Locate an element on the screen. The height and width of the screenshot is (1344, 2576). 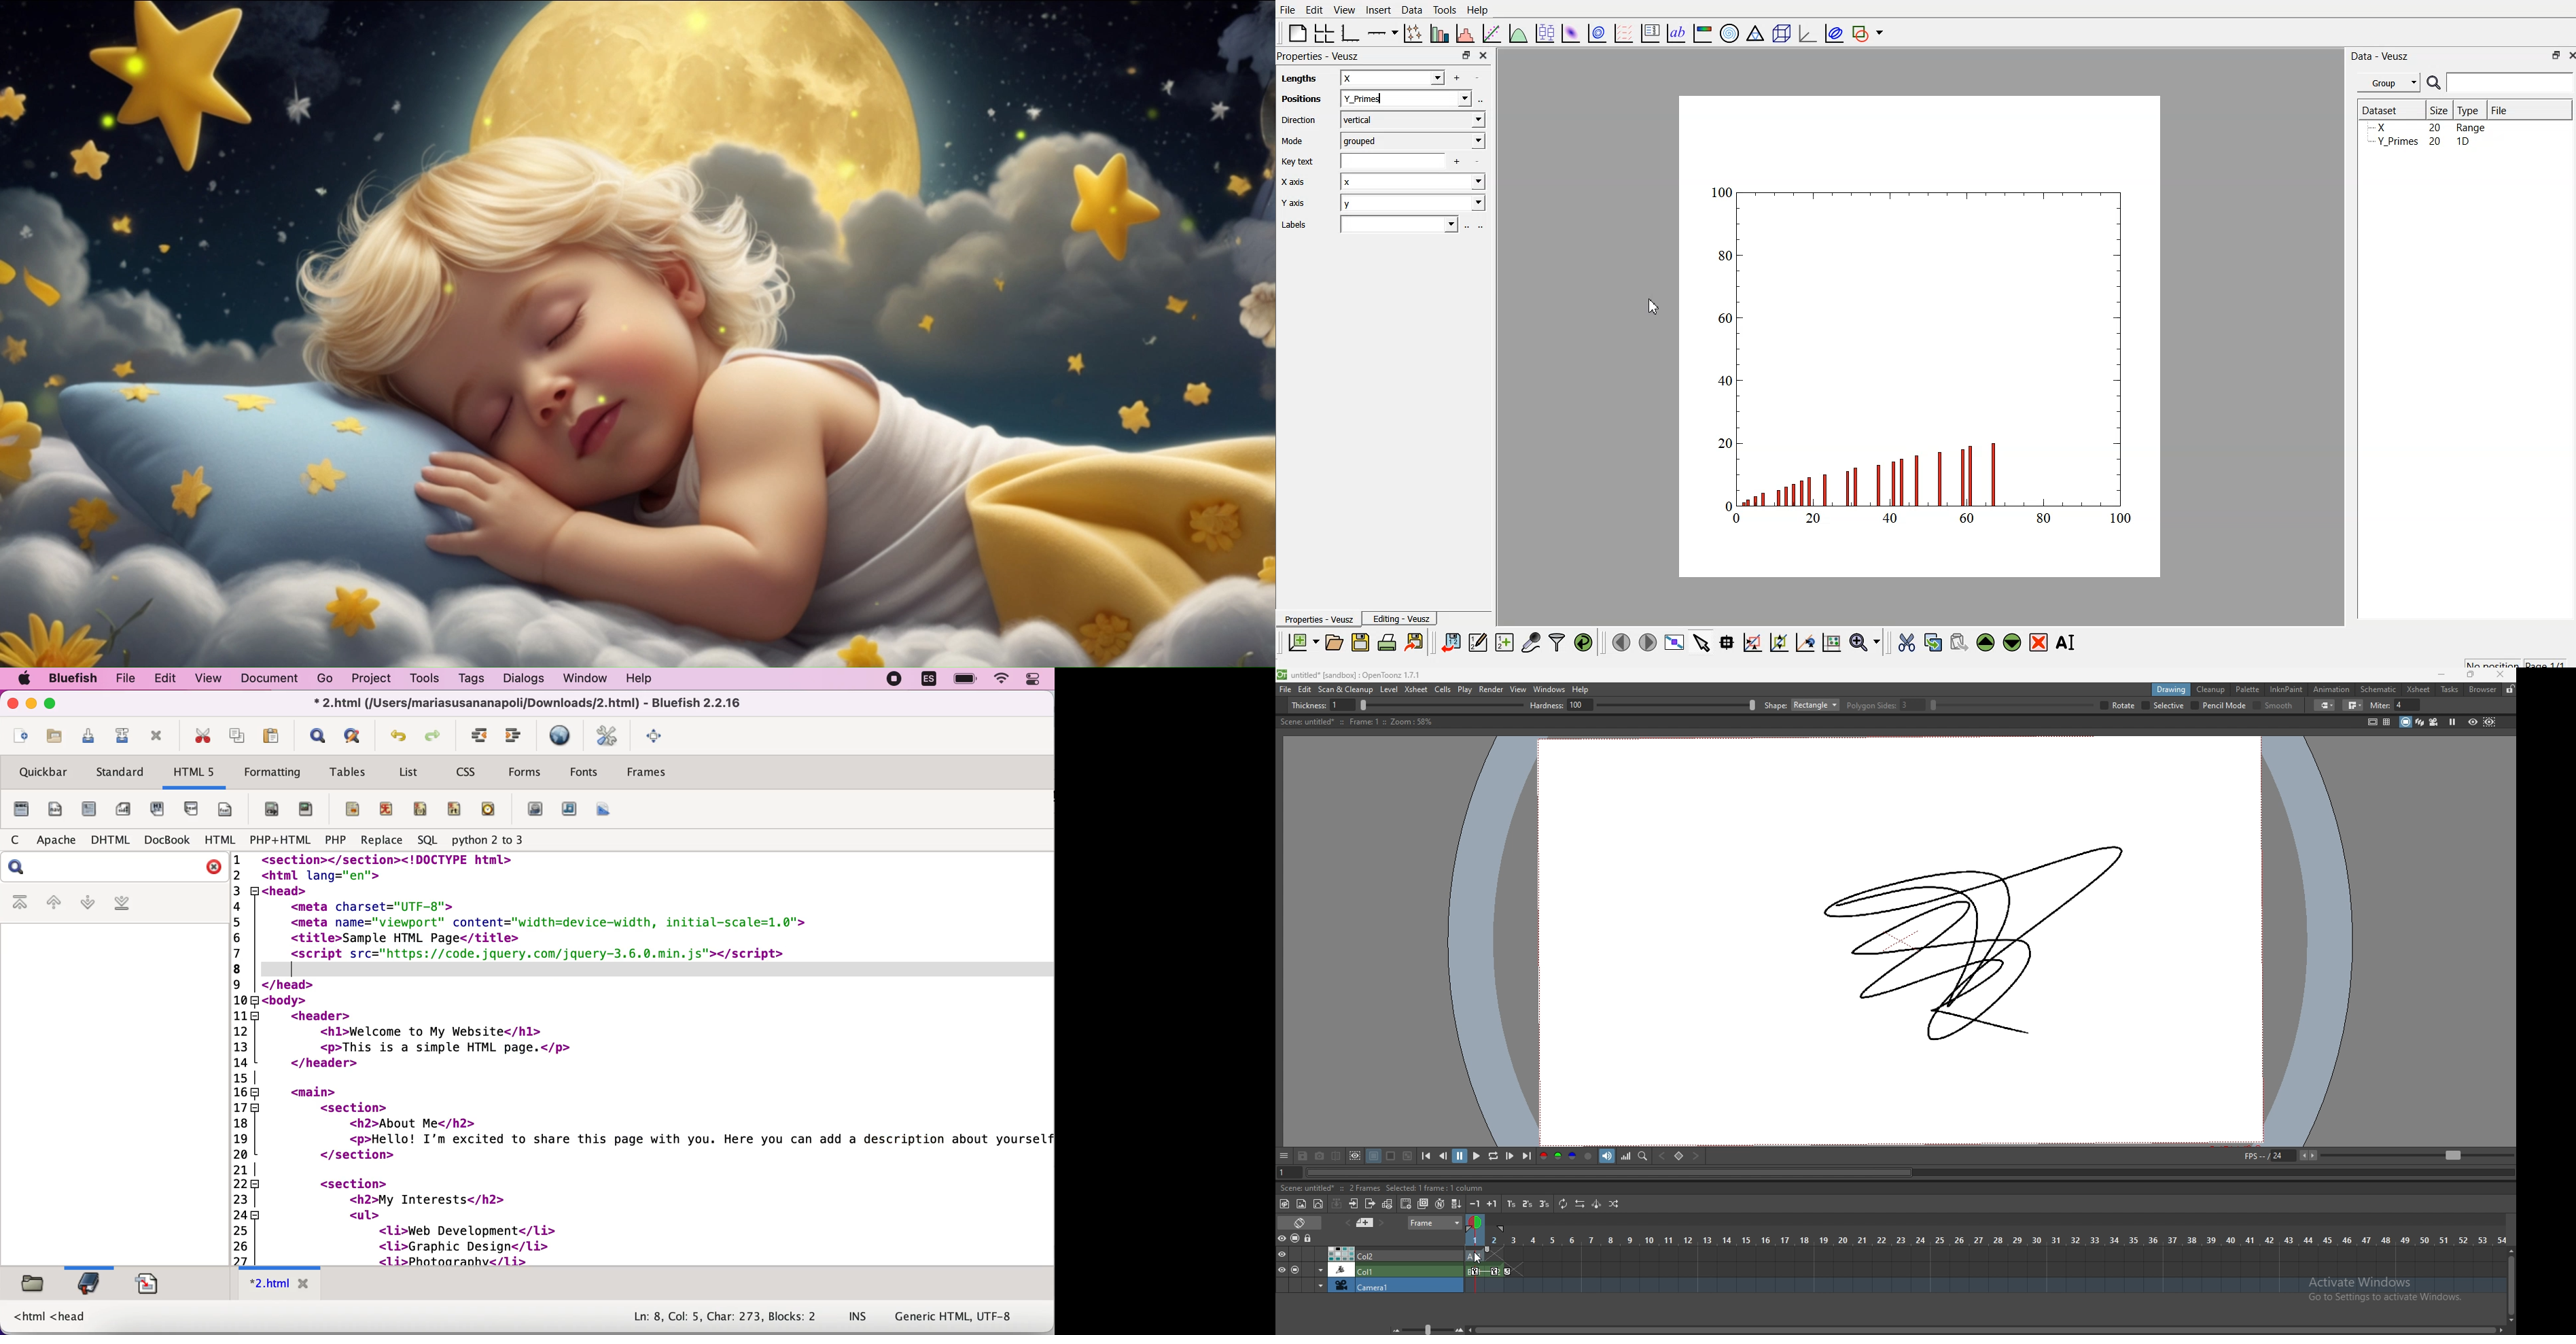
mac logo is located at coordinates (25, 679).